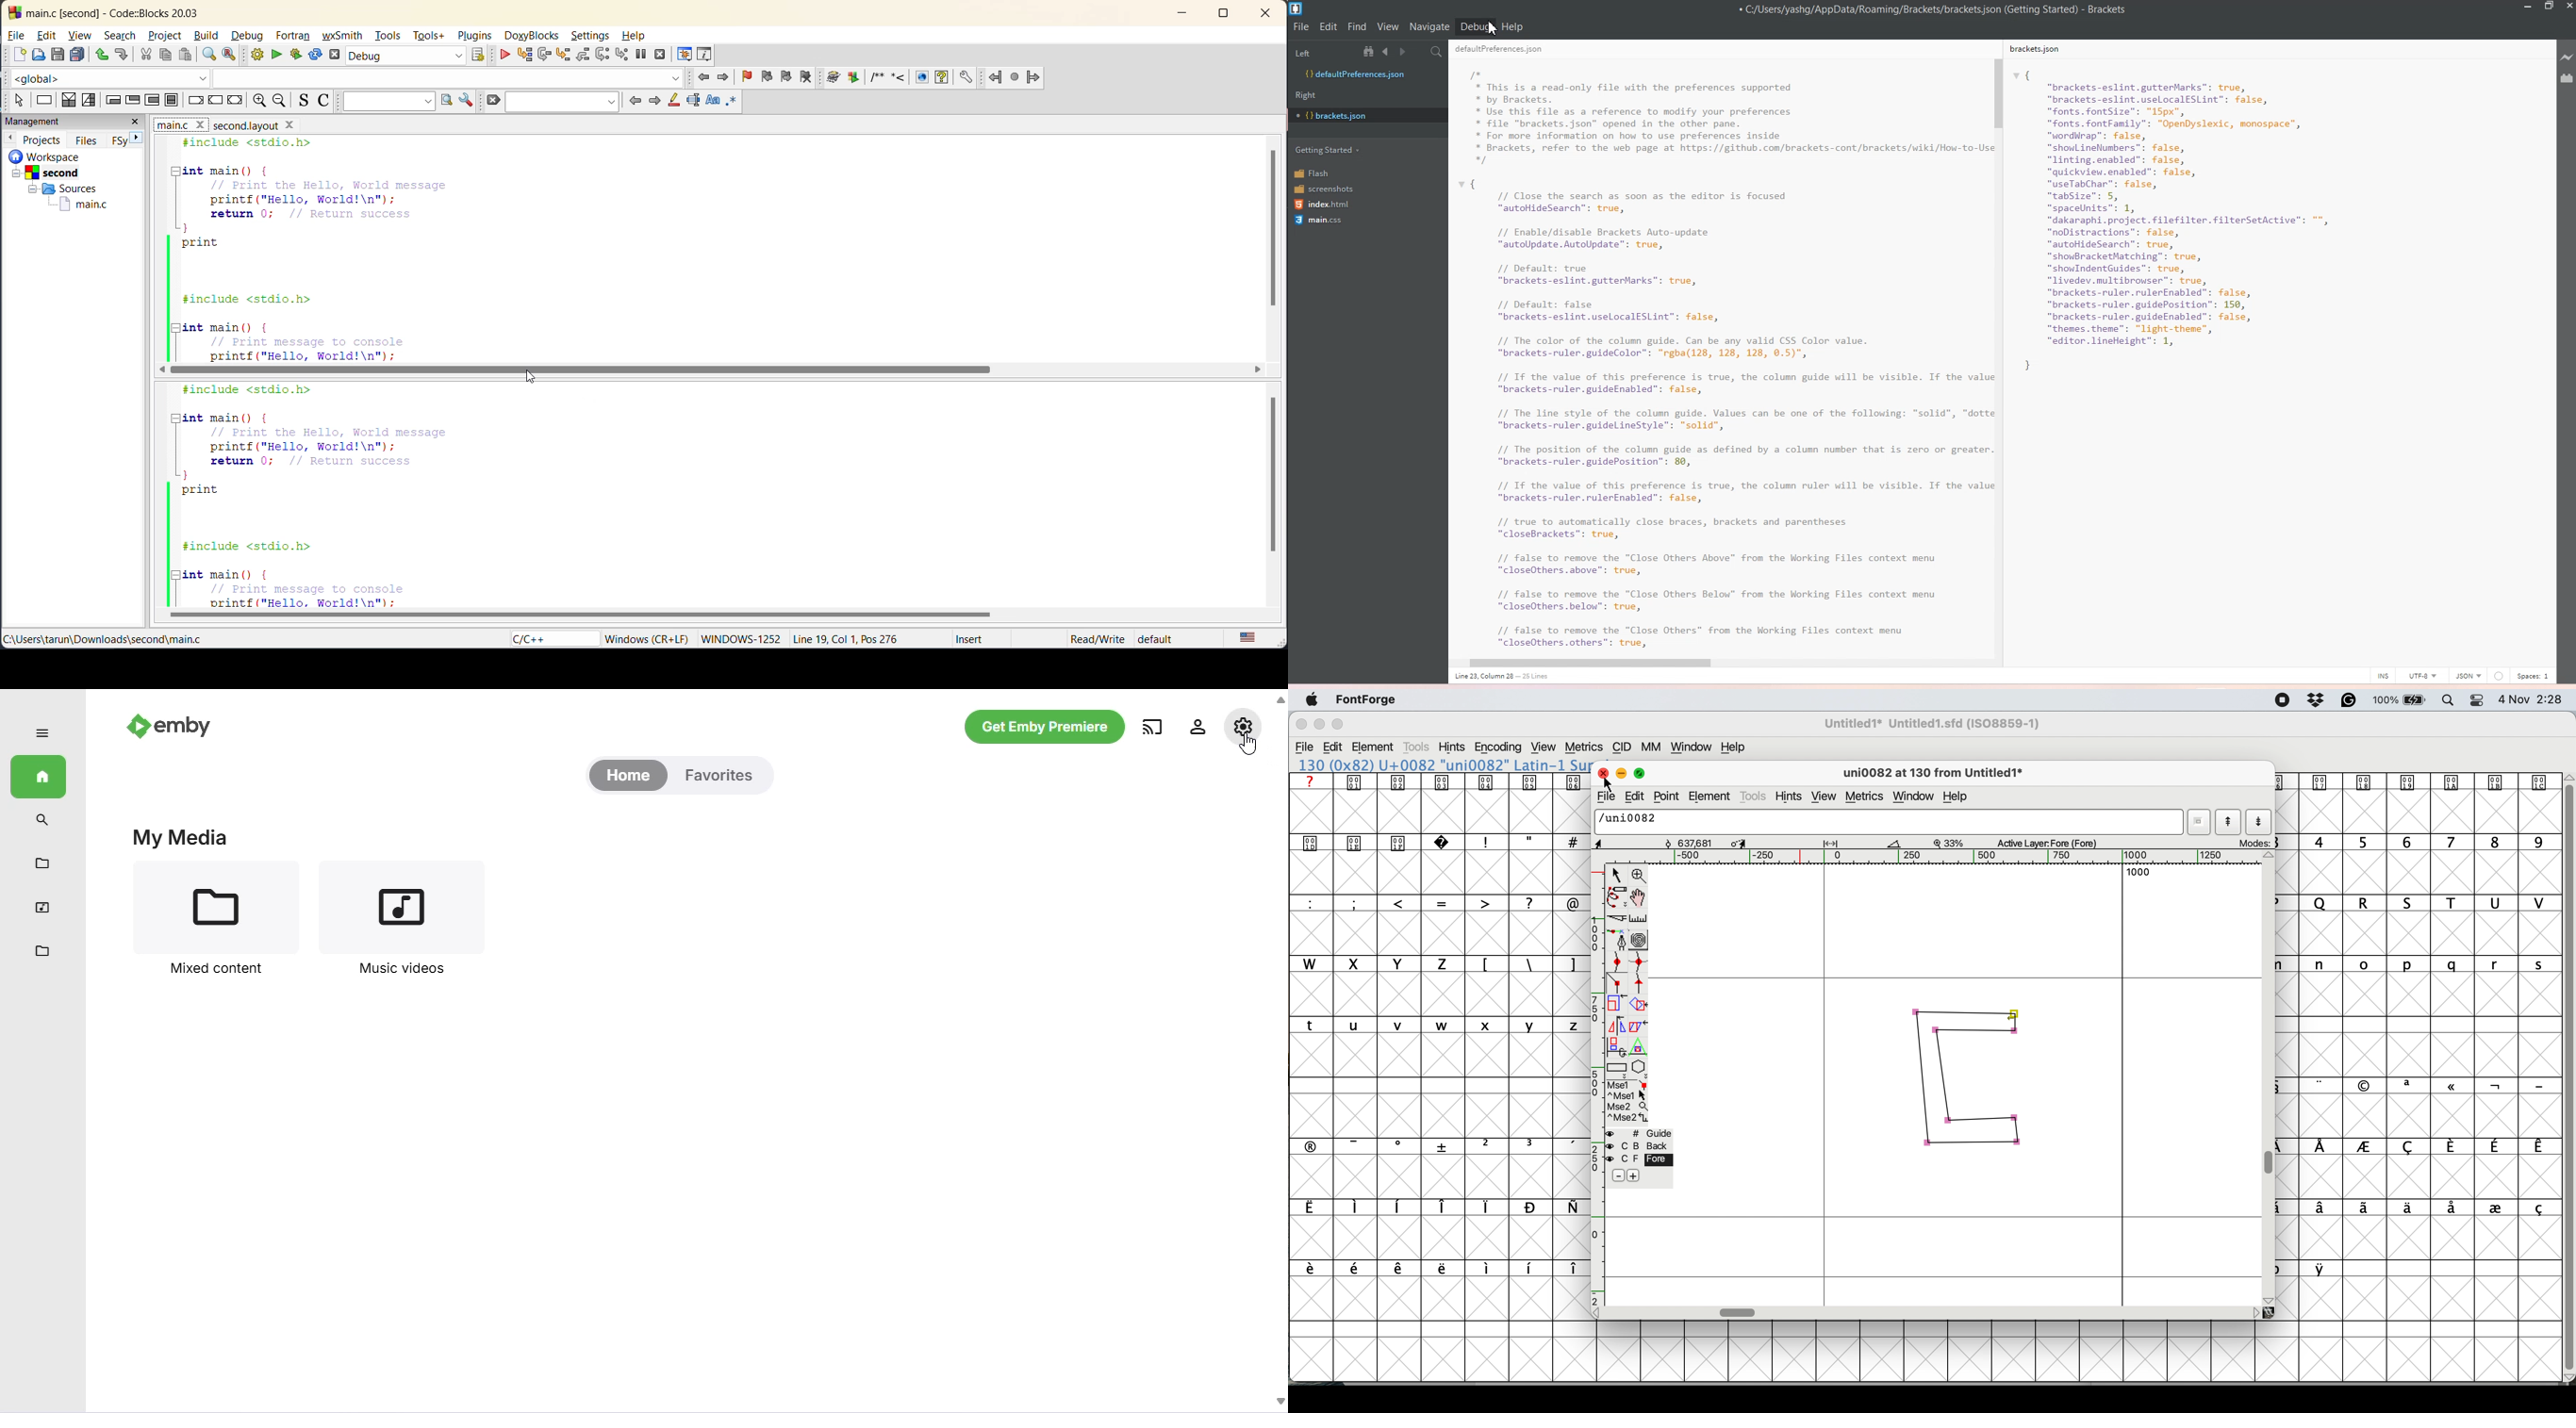 The height and width of the screenshot is (1428, 2576). I want to click on Date and Time, so click(2535, 699).